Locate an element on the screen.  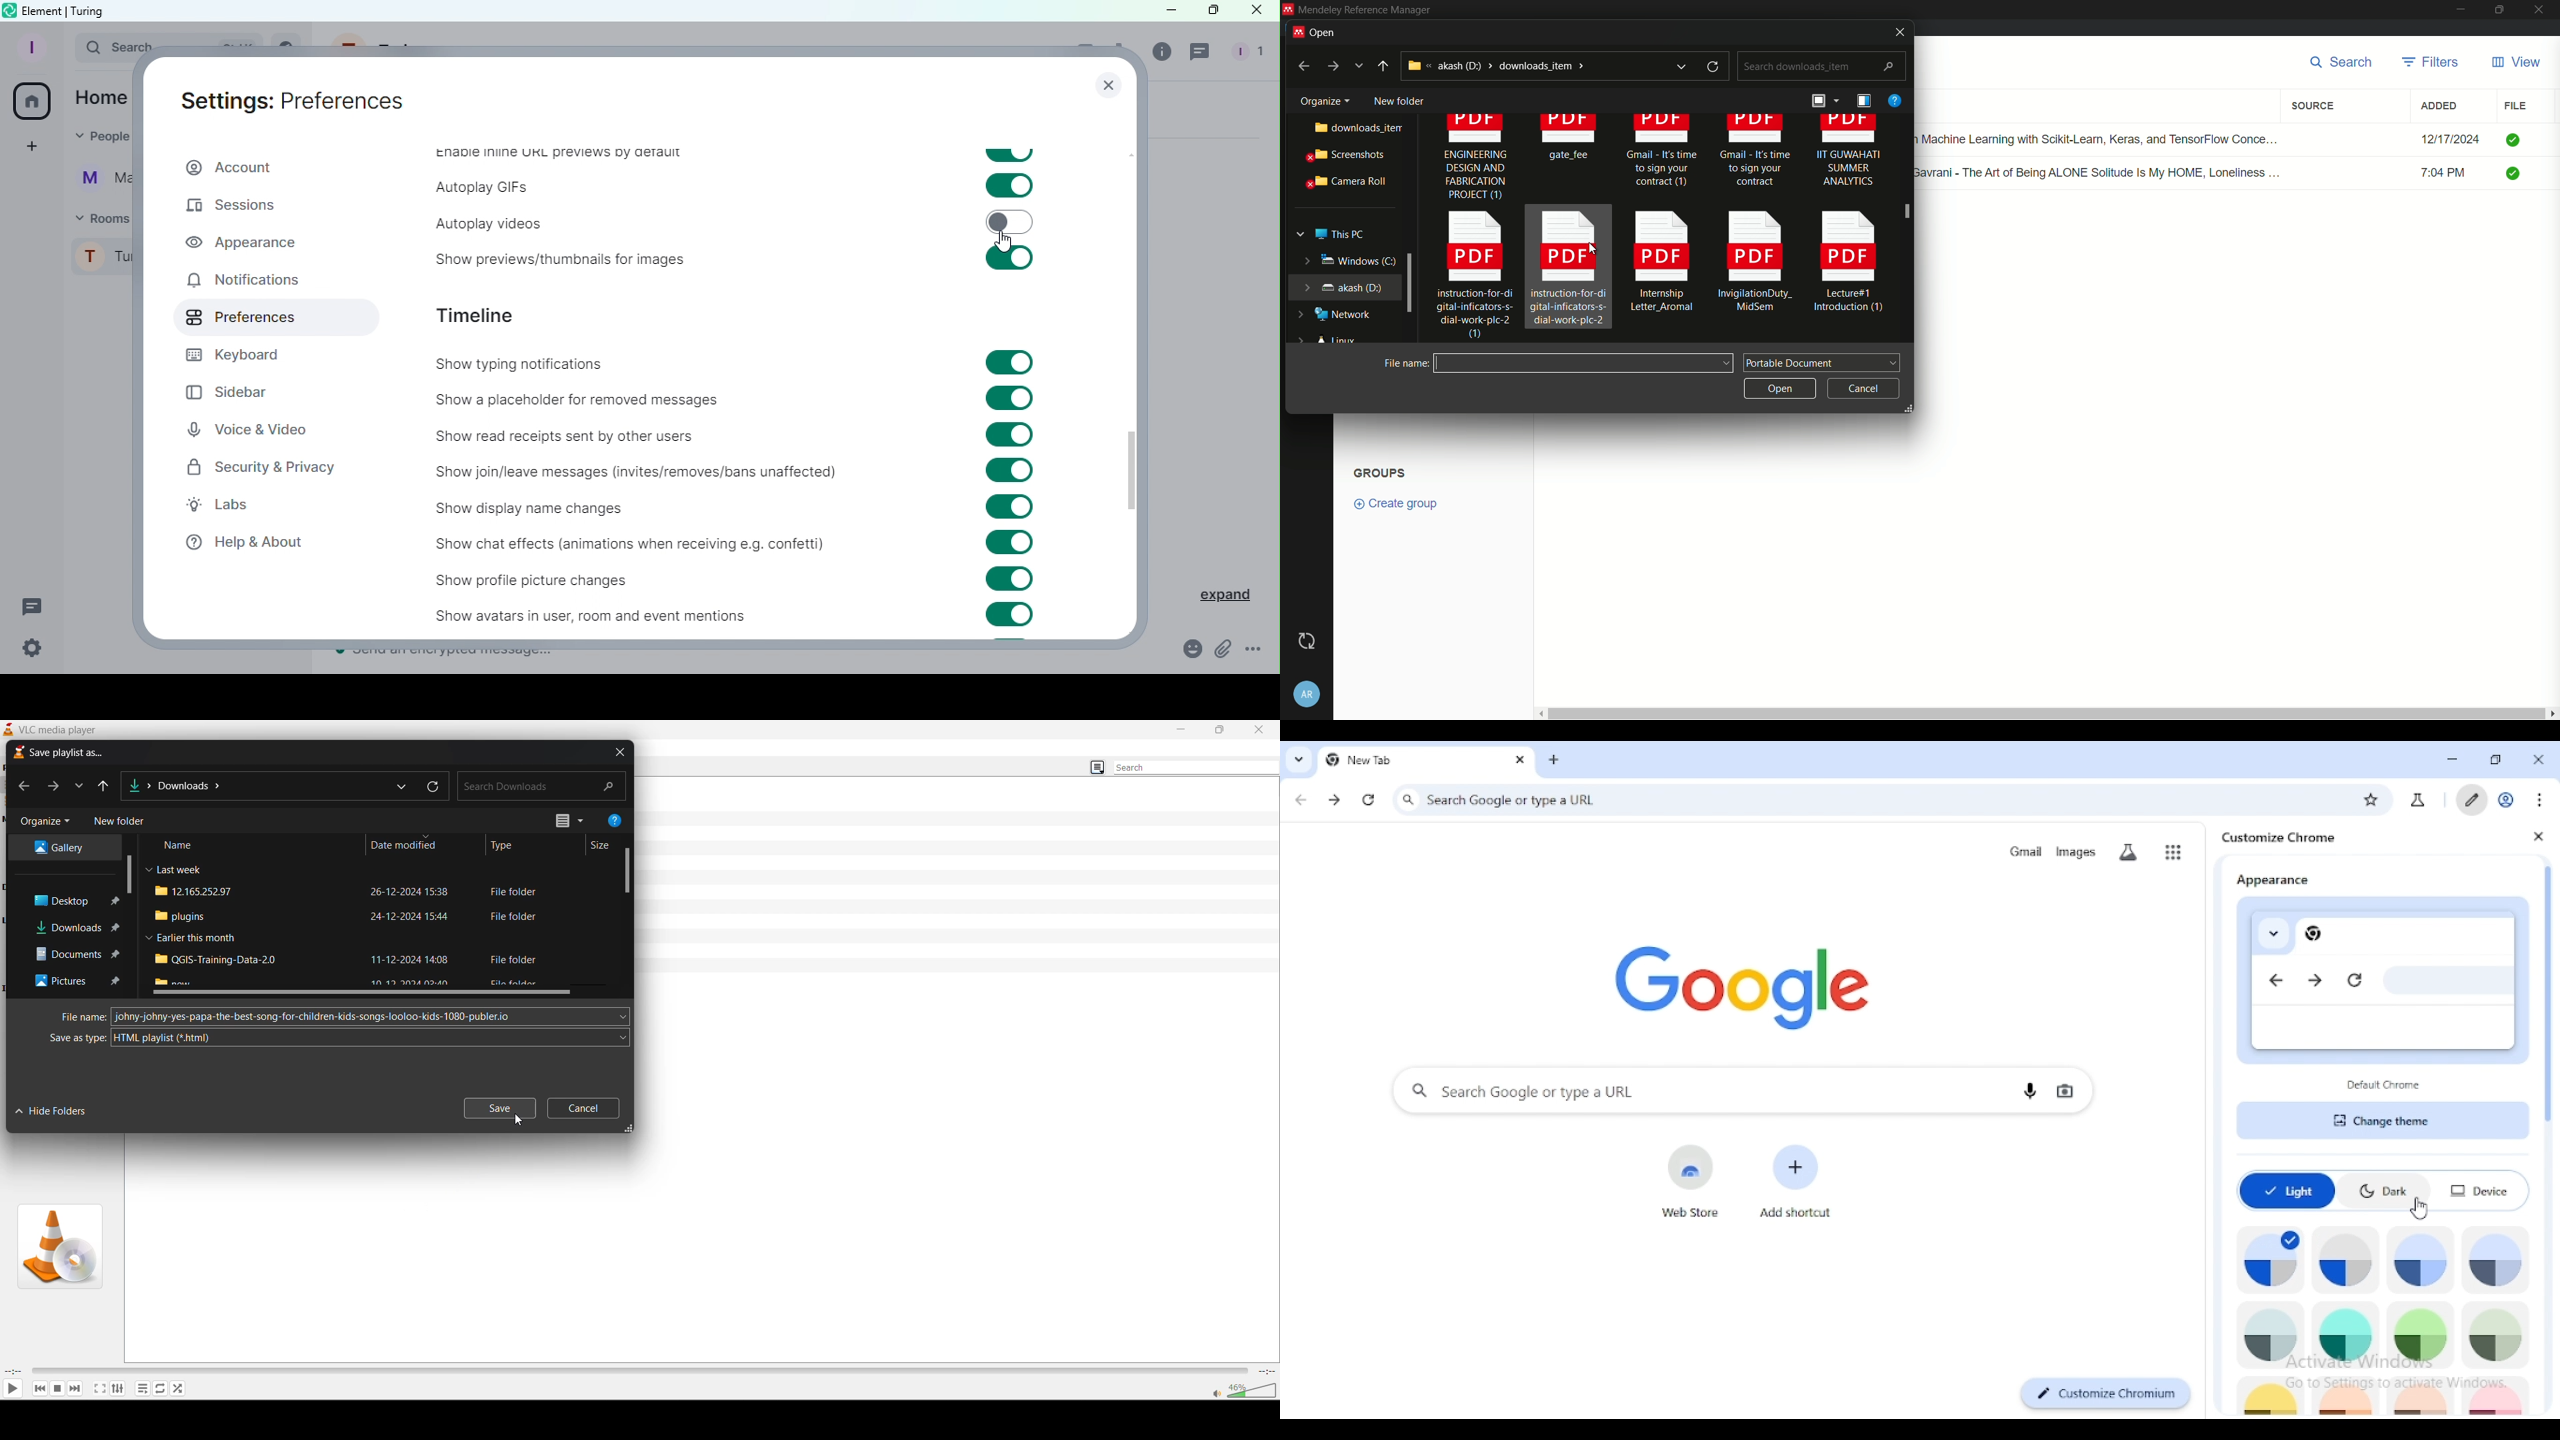
added is located at coordinates (2439, 106).